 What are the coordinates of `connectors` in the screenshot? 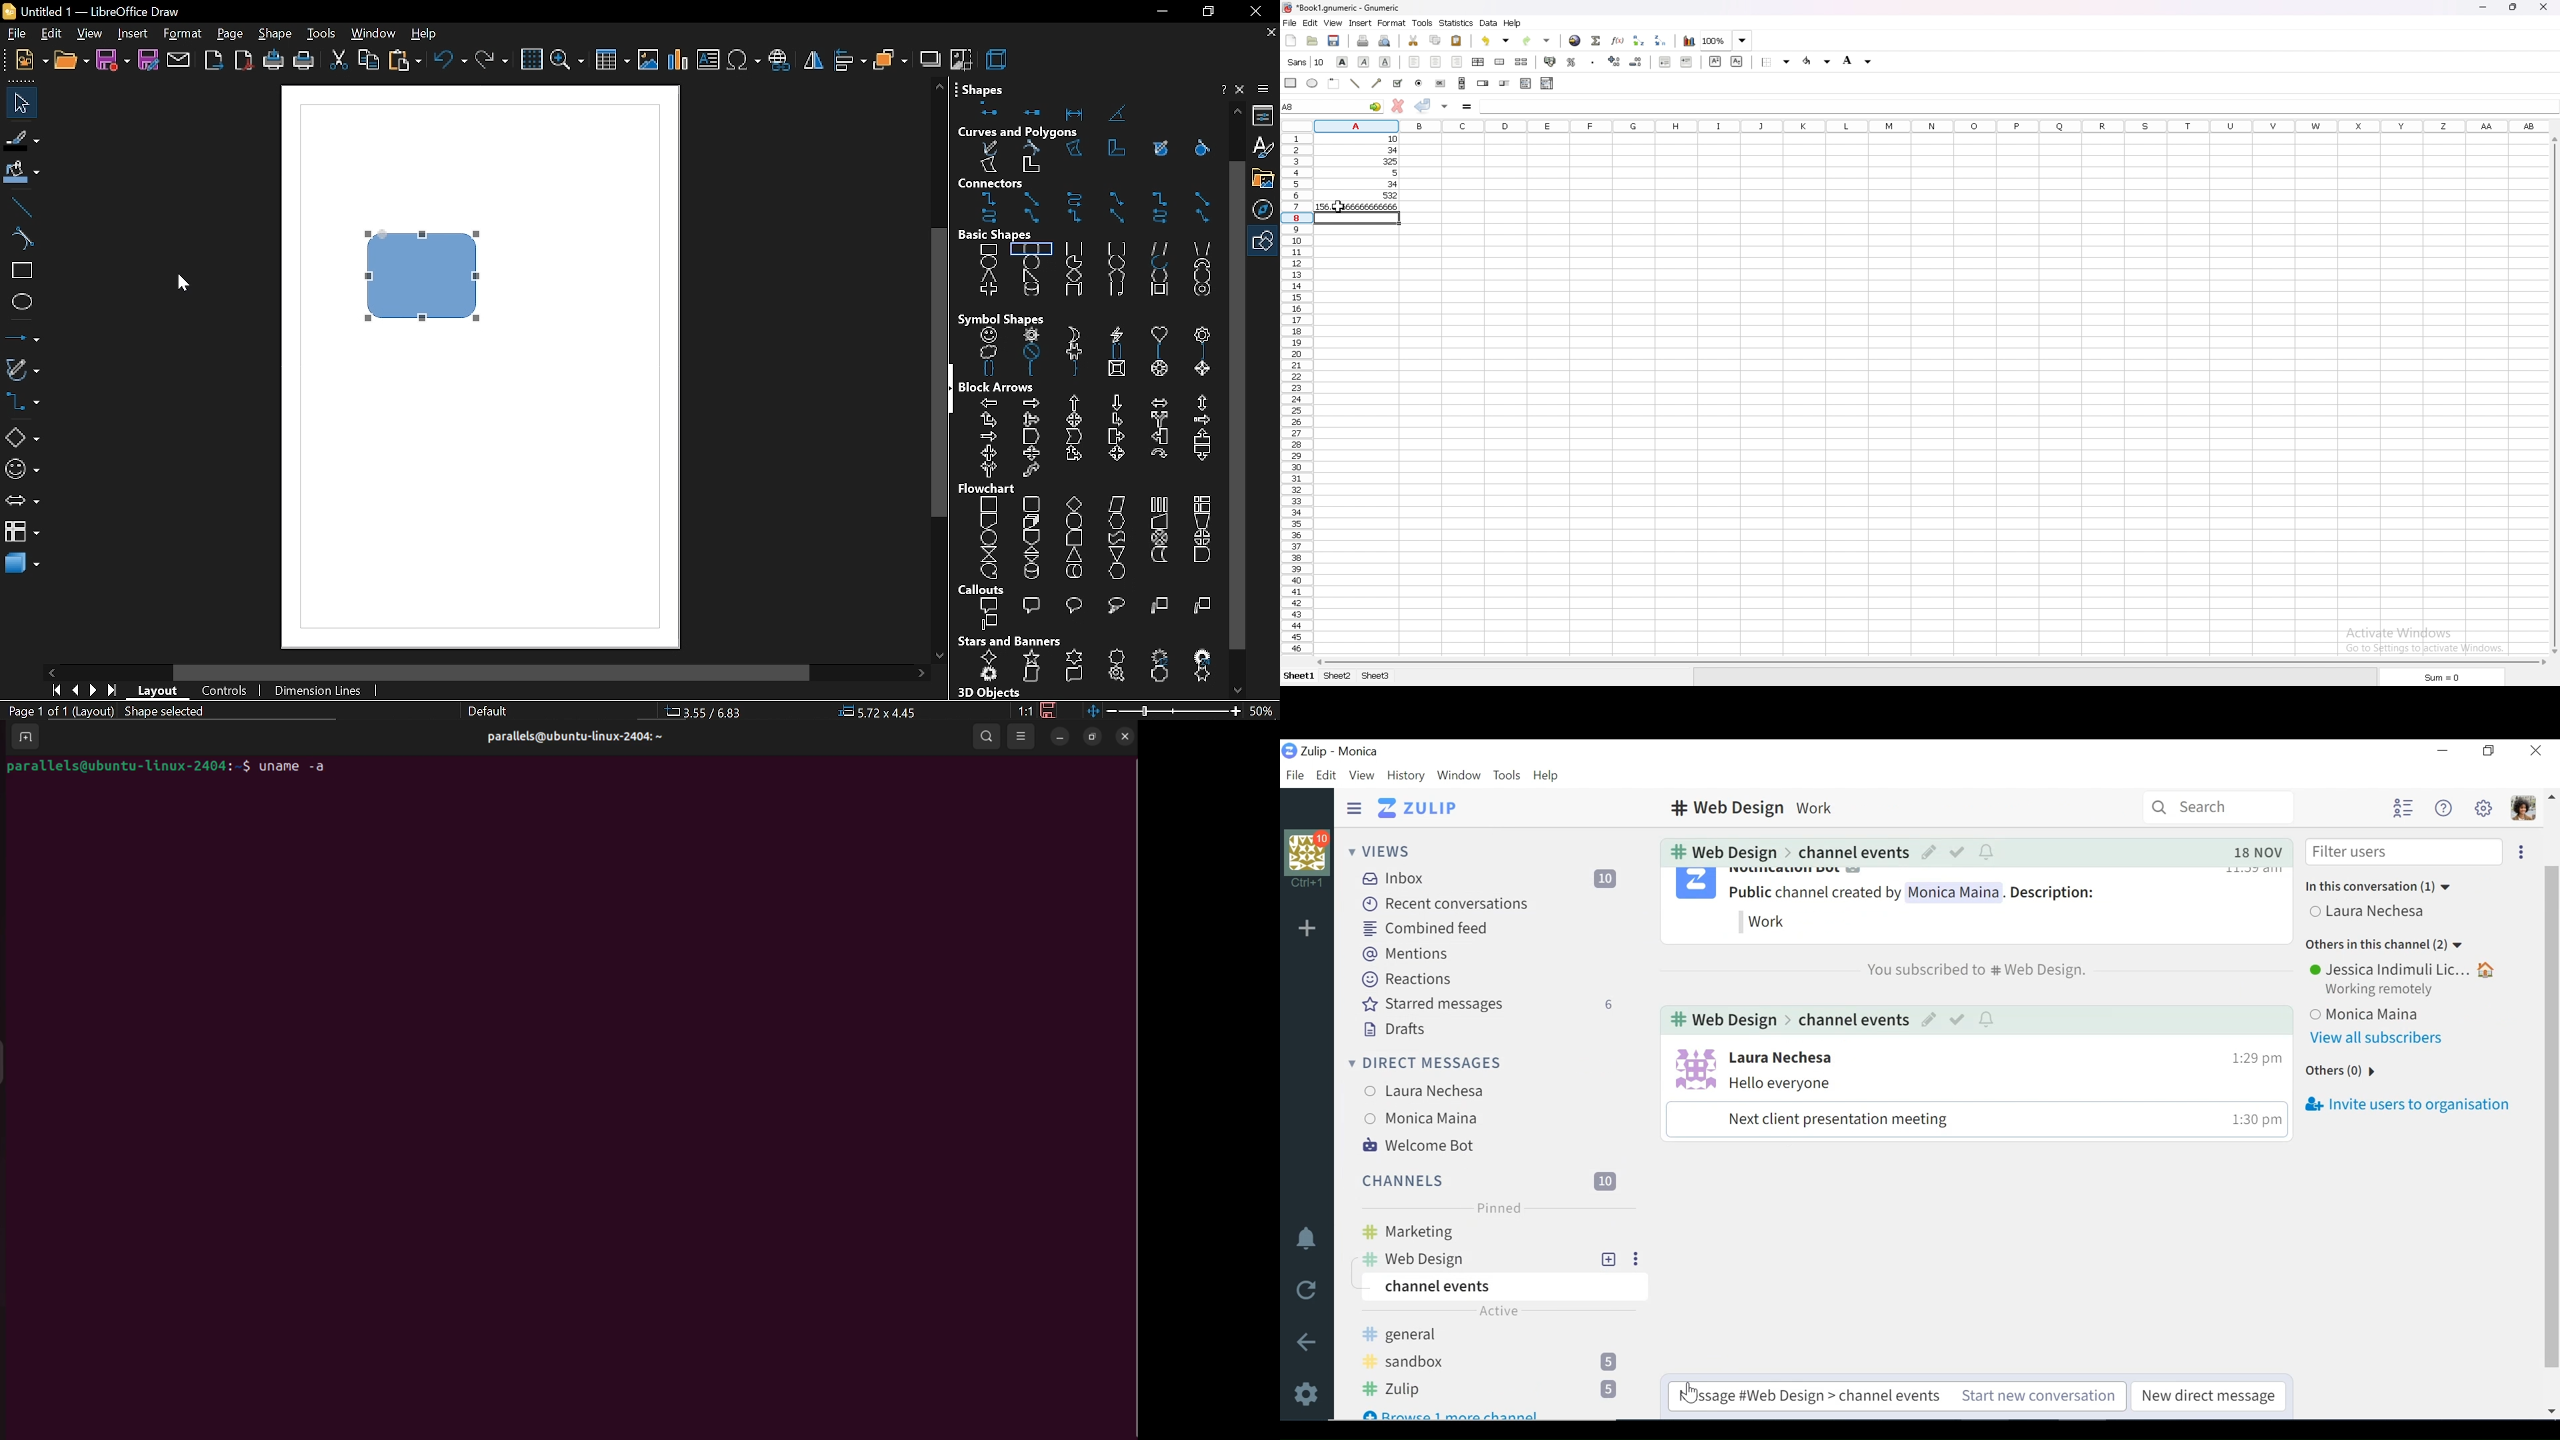 It's located at (1093, 209).